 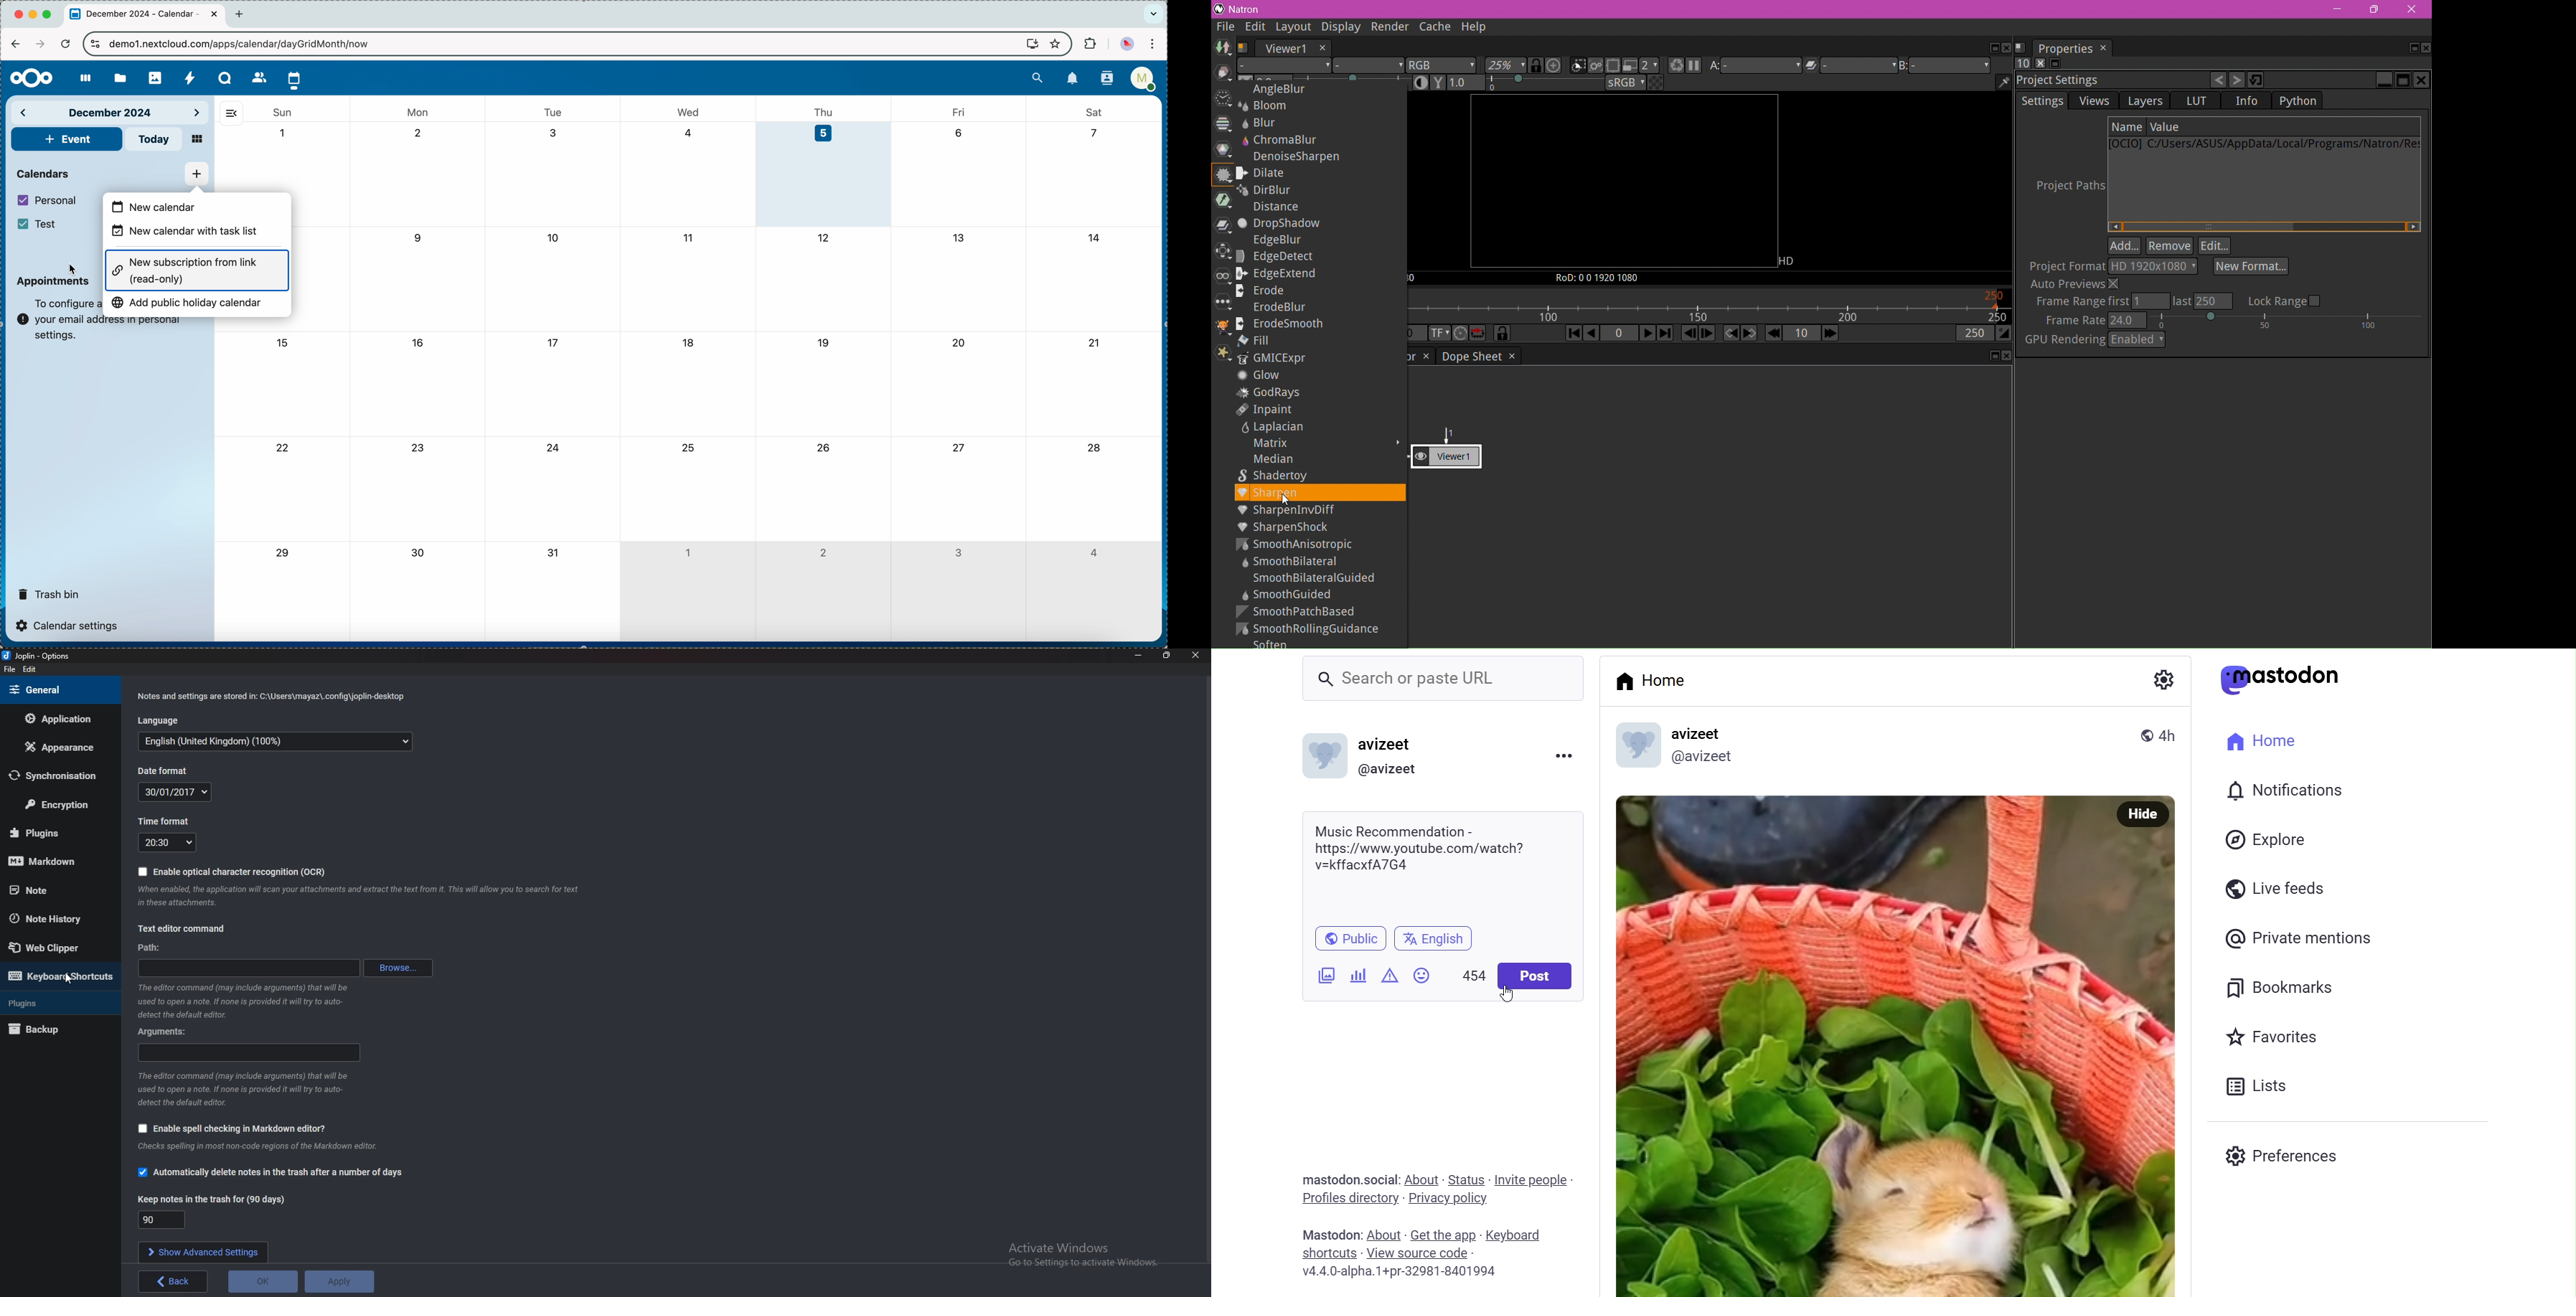 What do you see at coordinates (172, 791) in the screenshot?
I see `Date format` at bounding box center [172, 791].